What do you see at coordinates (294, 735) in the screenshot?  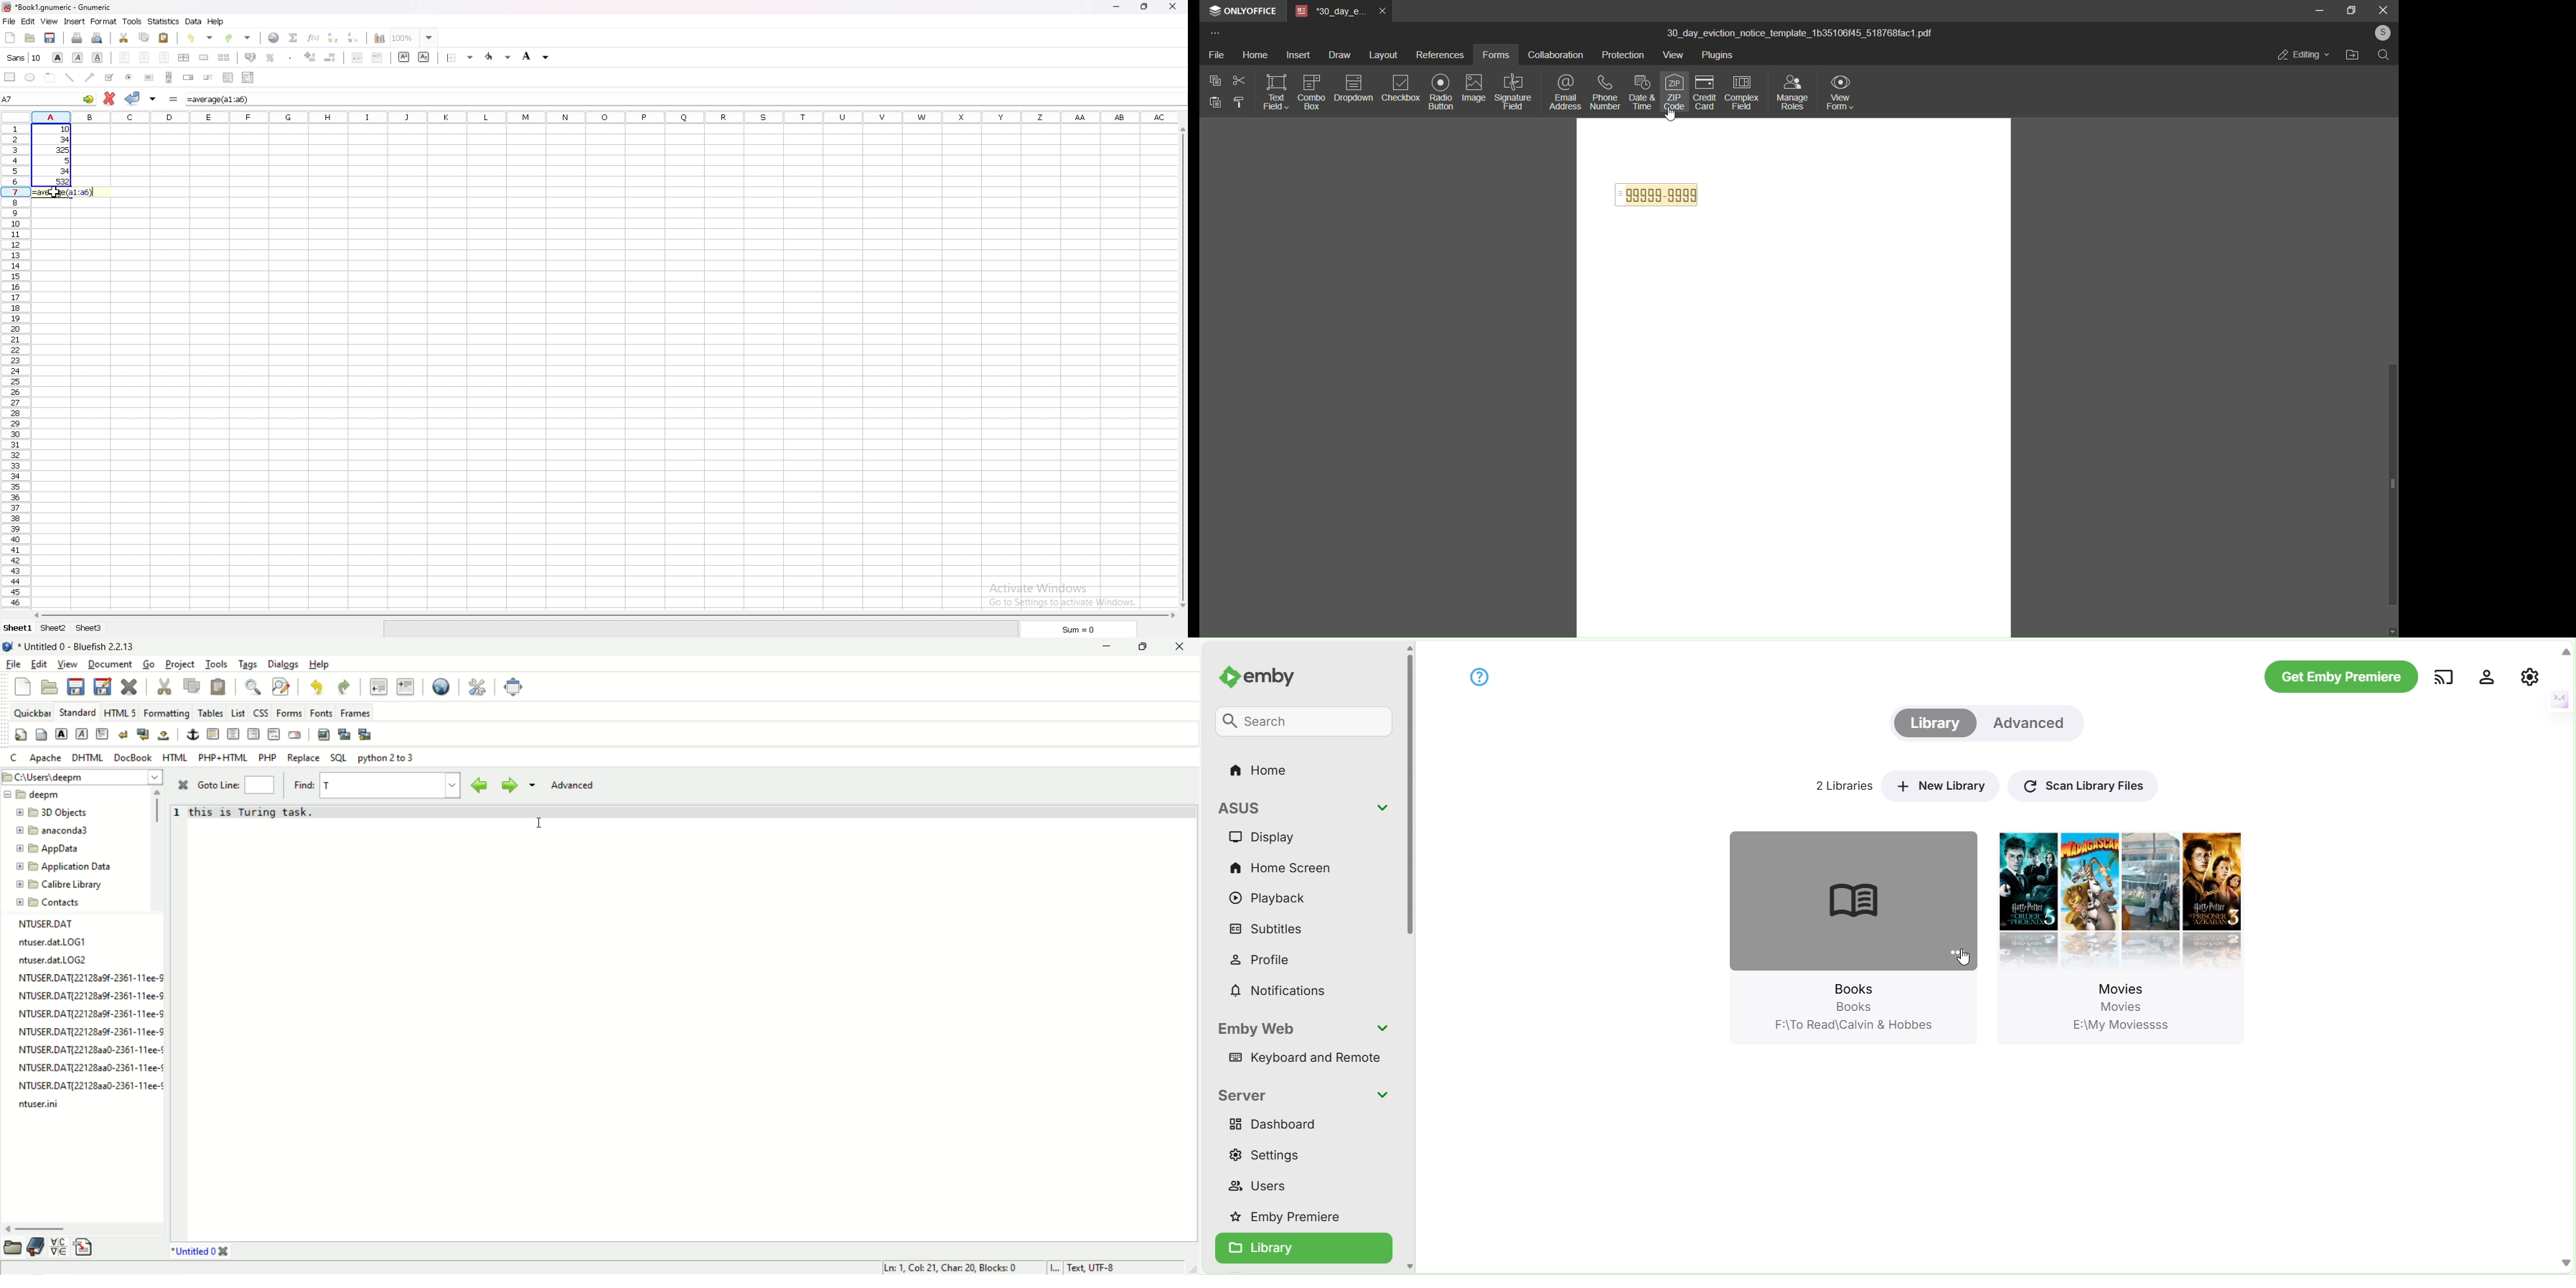 I see `email` at bounding box center [294, 735].